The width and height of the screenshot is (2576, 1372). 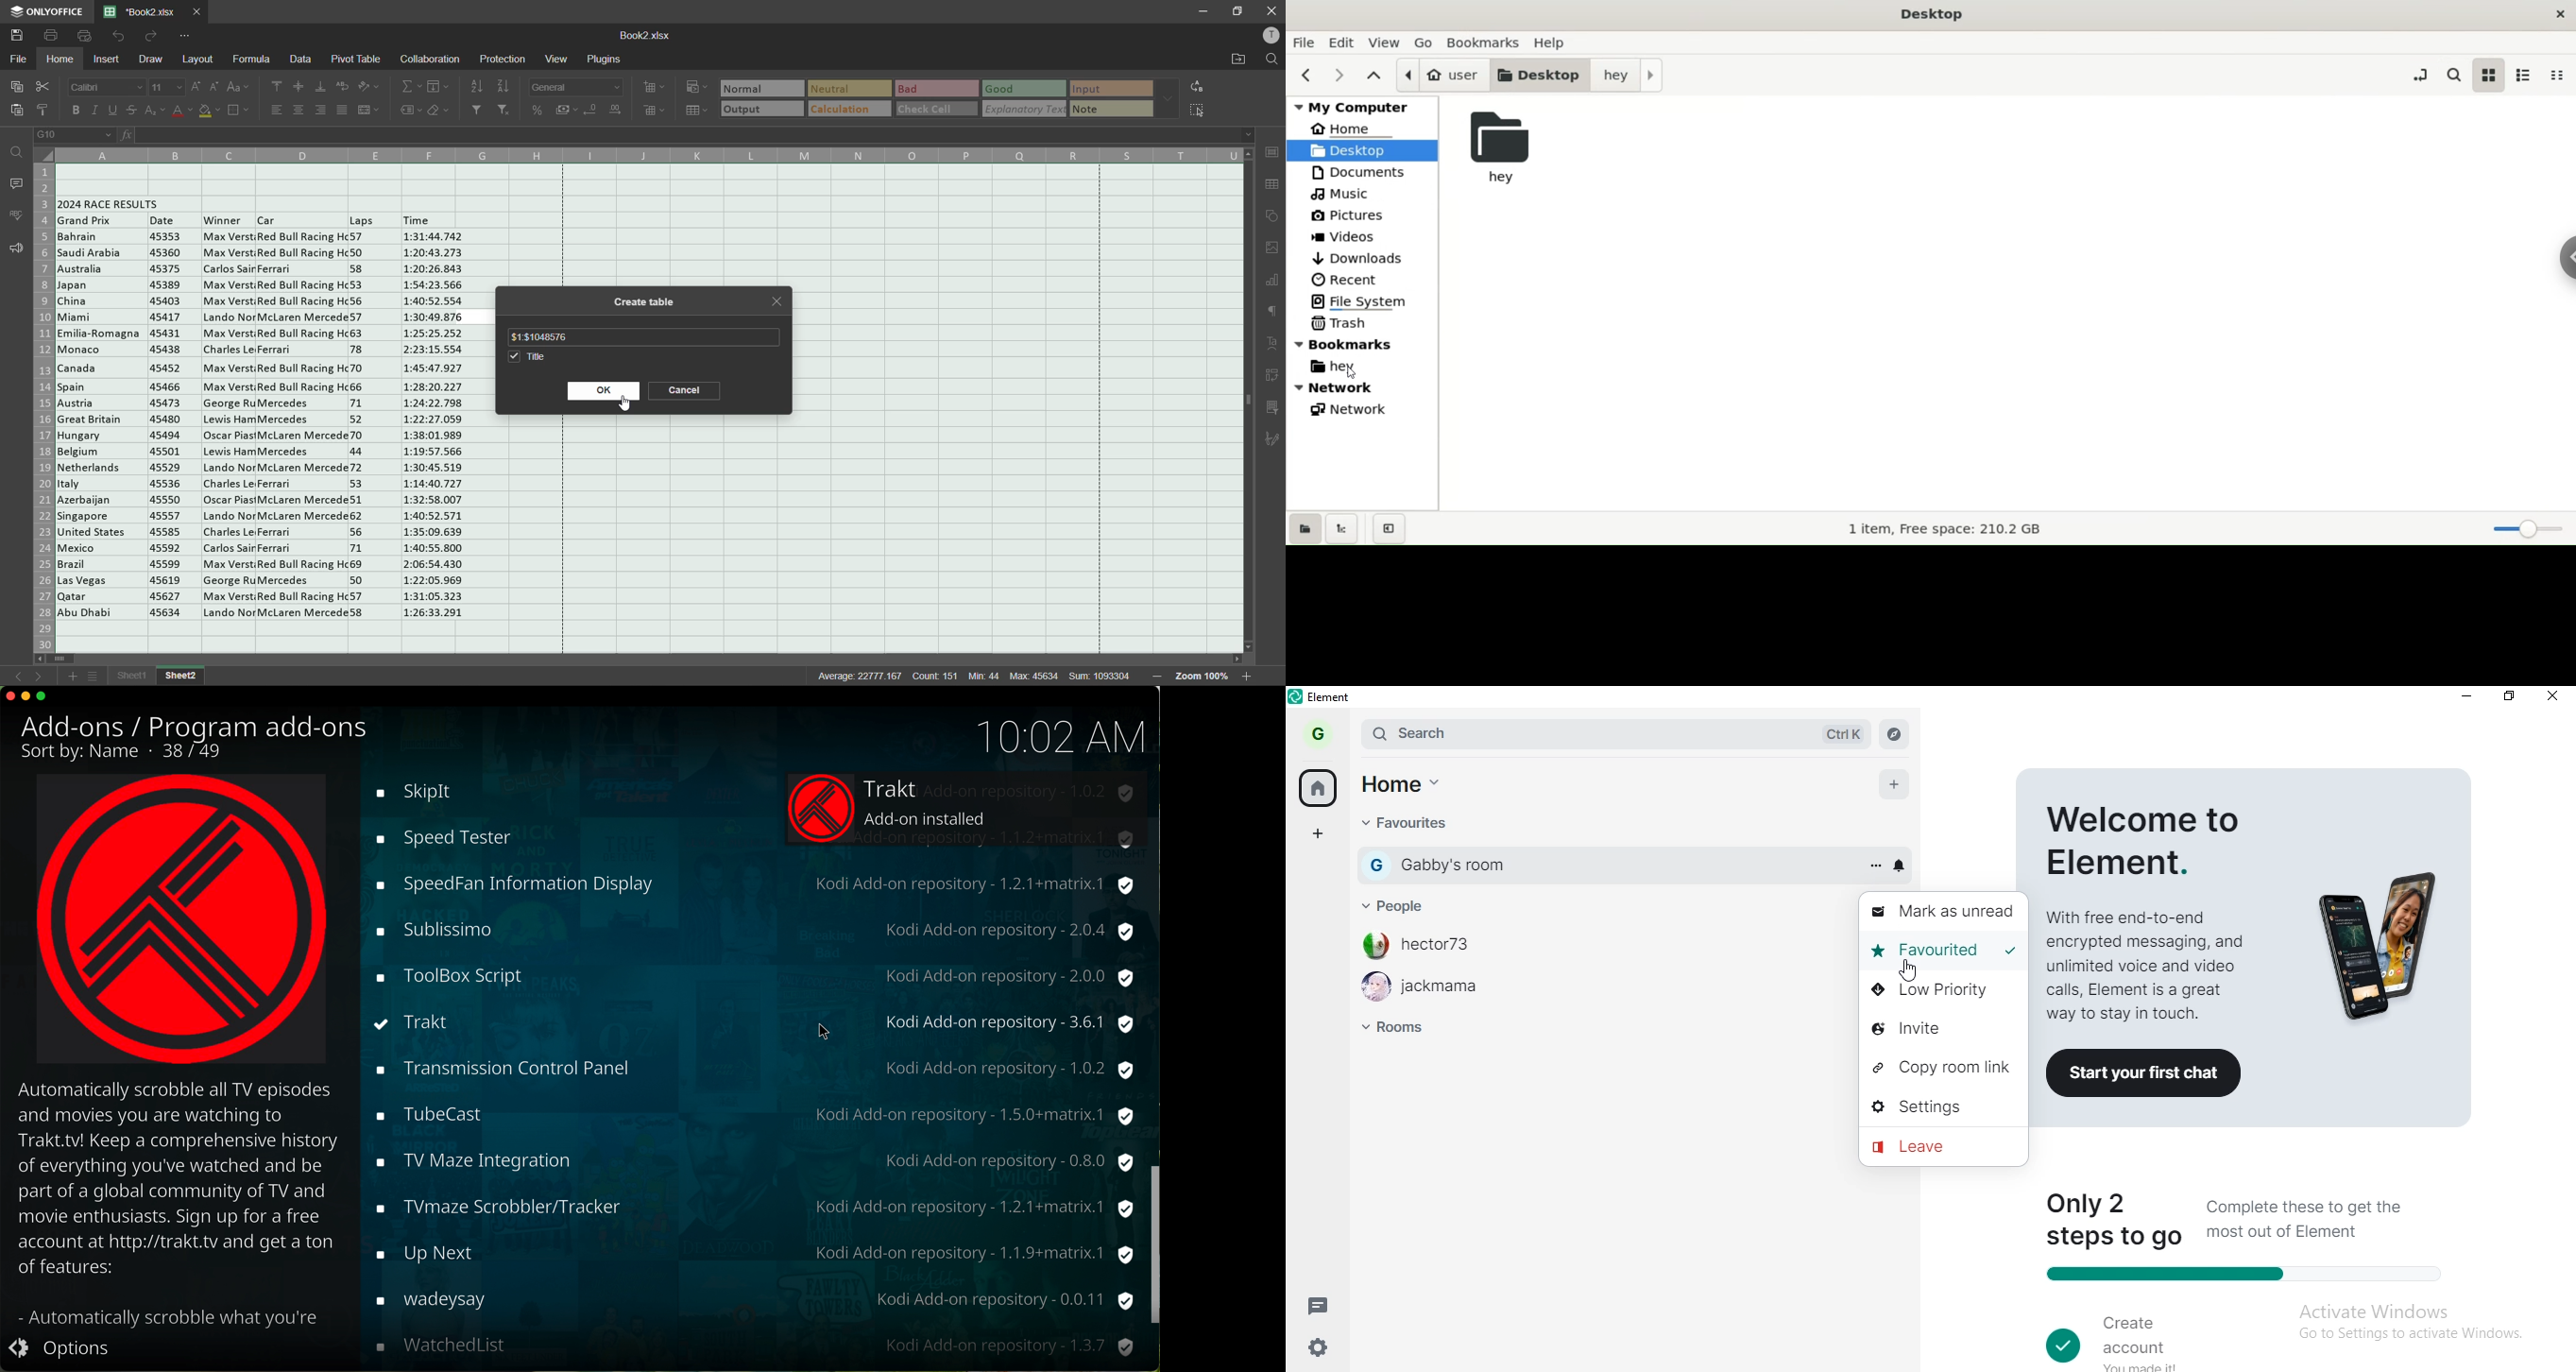 I want to click on insert cells, so click(x=653, y=88).